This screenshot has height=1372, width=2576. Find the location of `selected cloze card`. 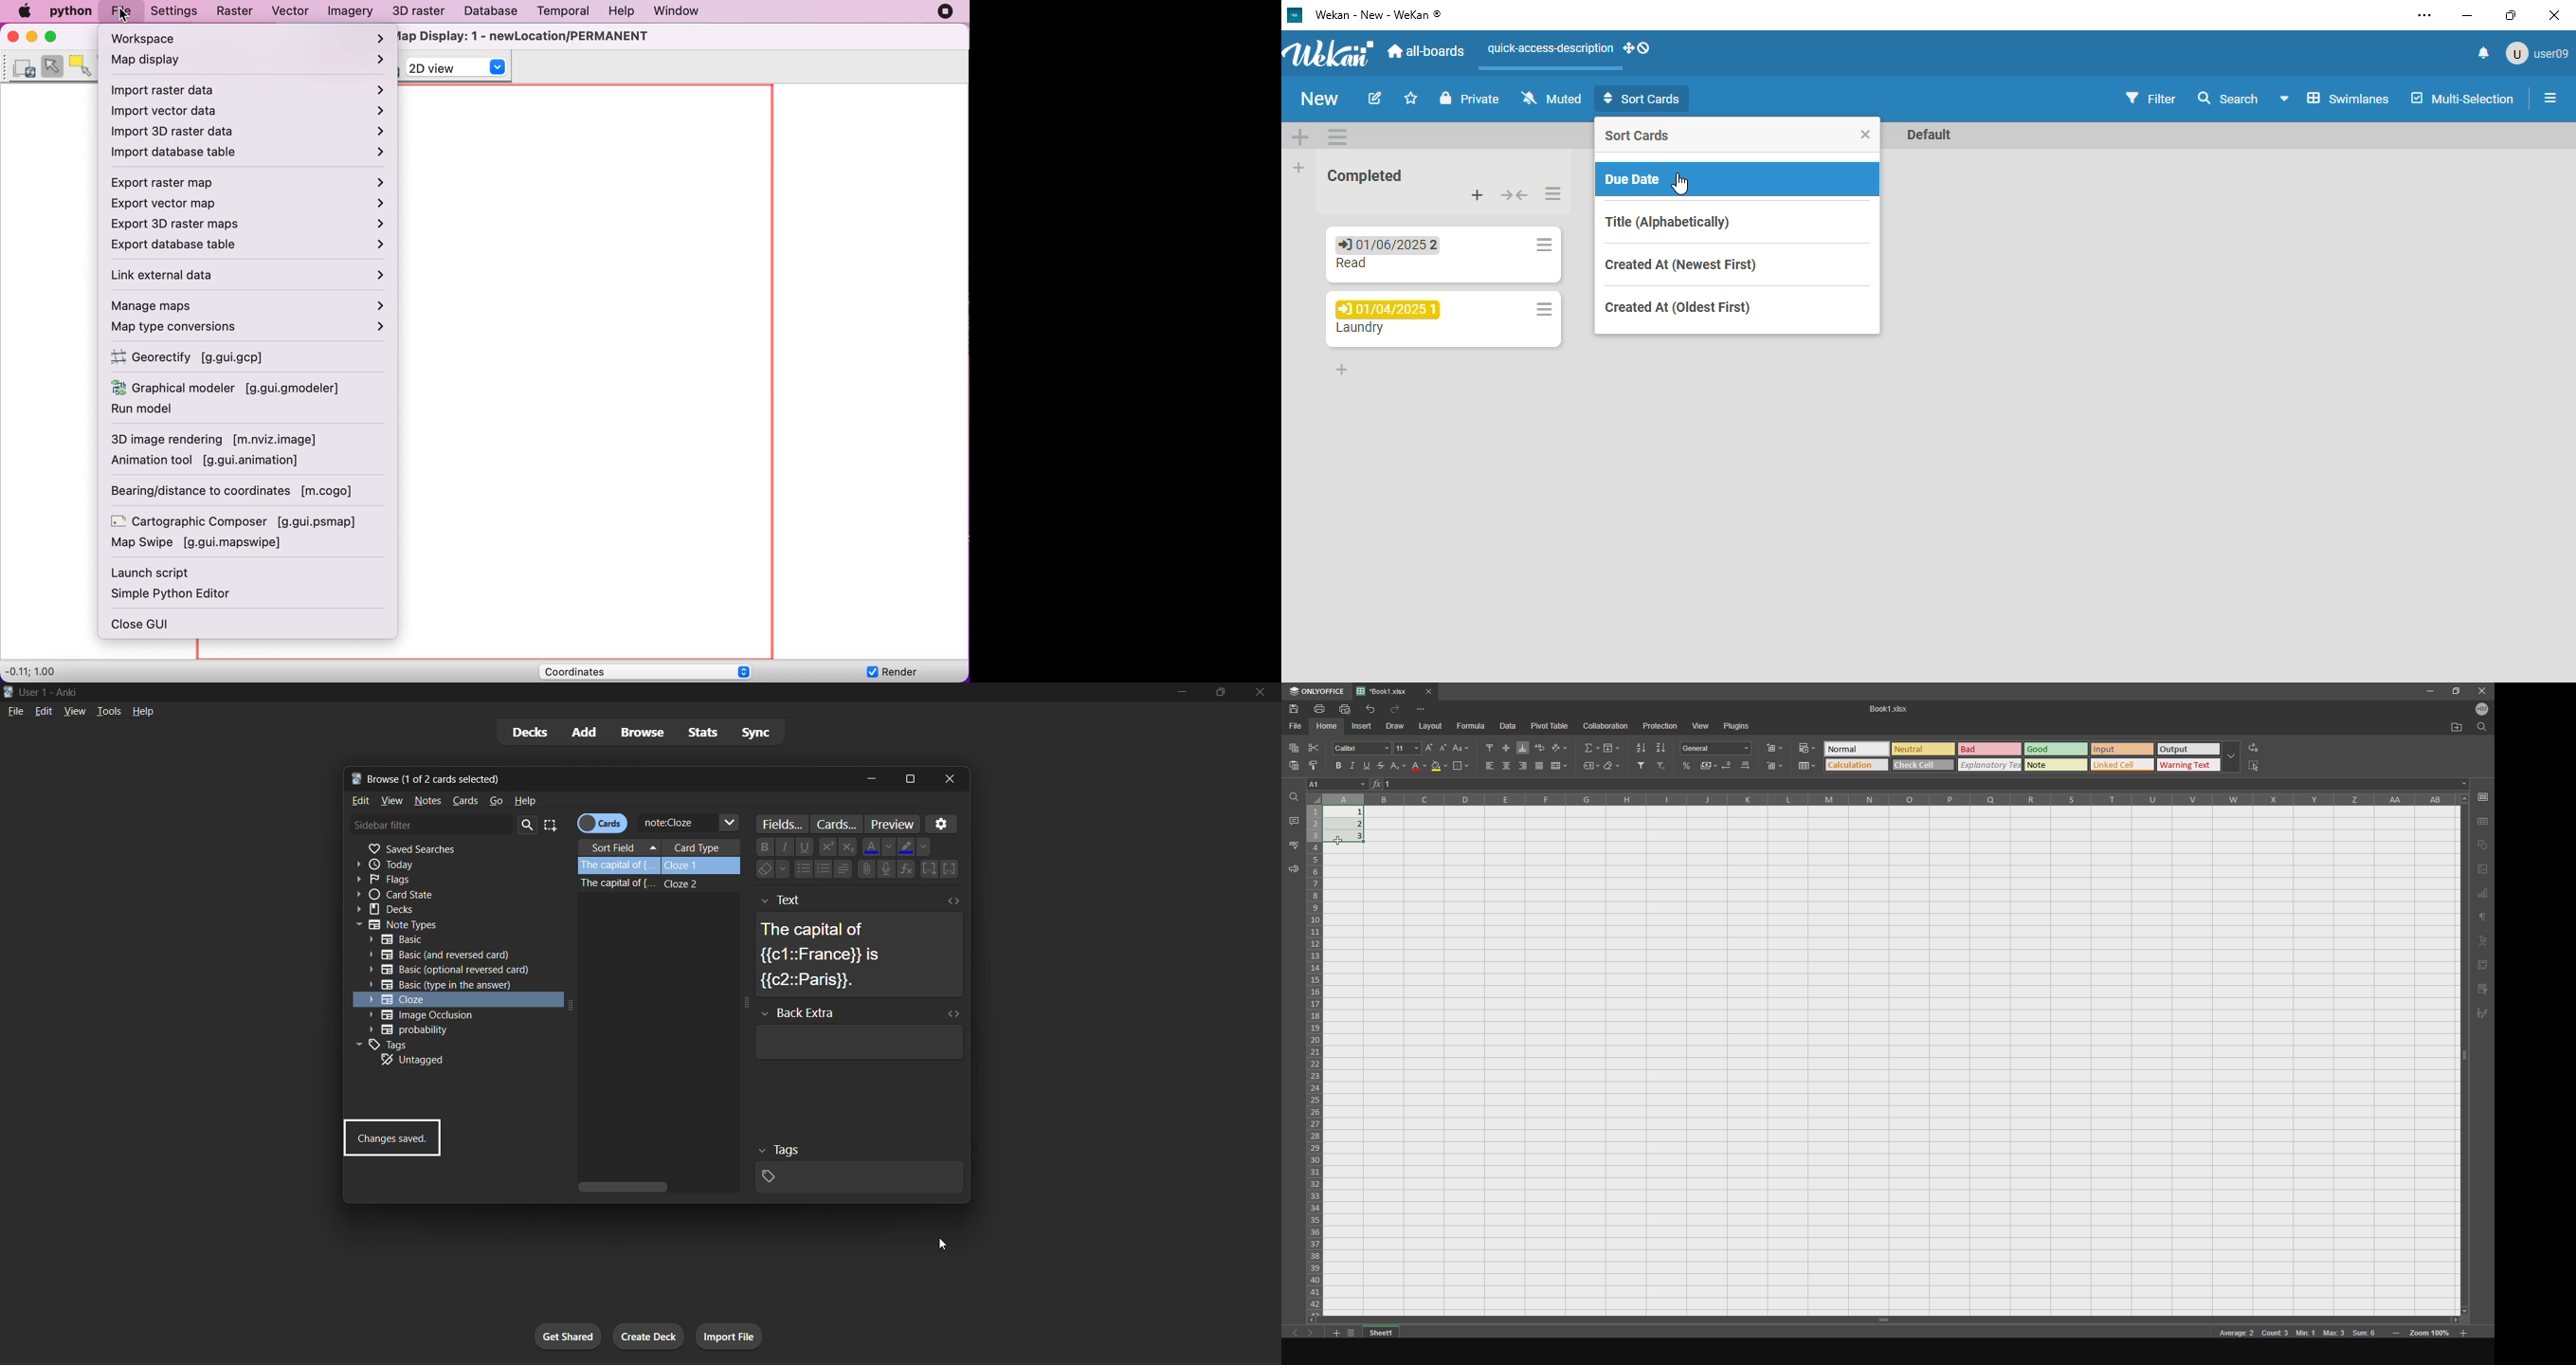

selected cloze card is located at coordinates (661, 866).